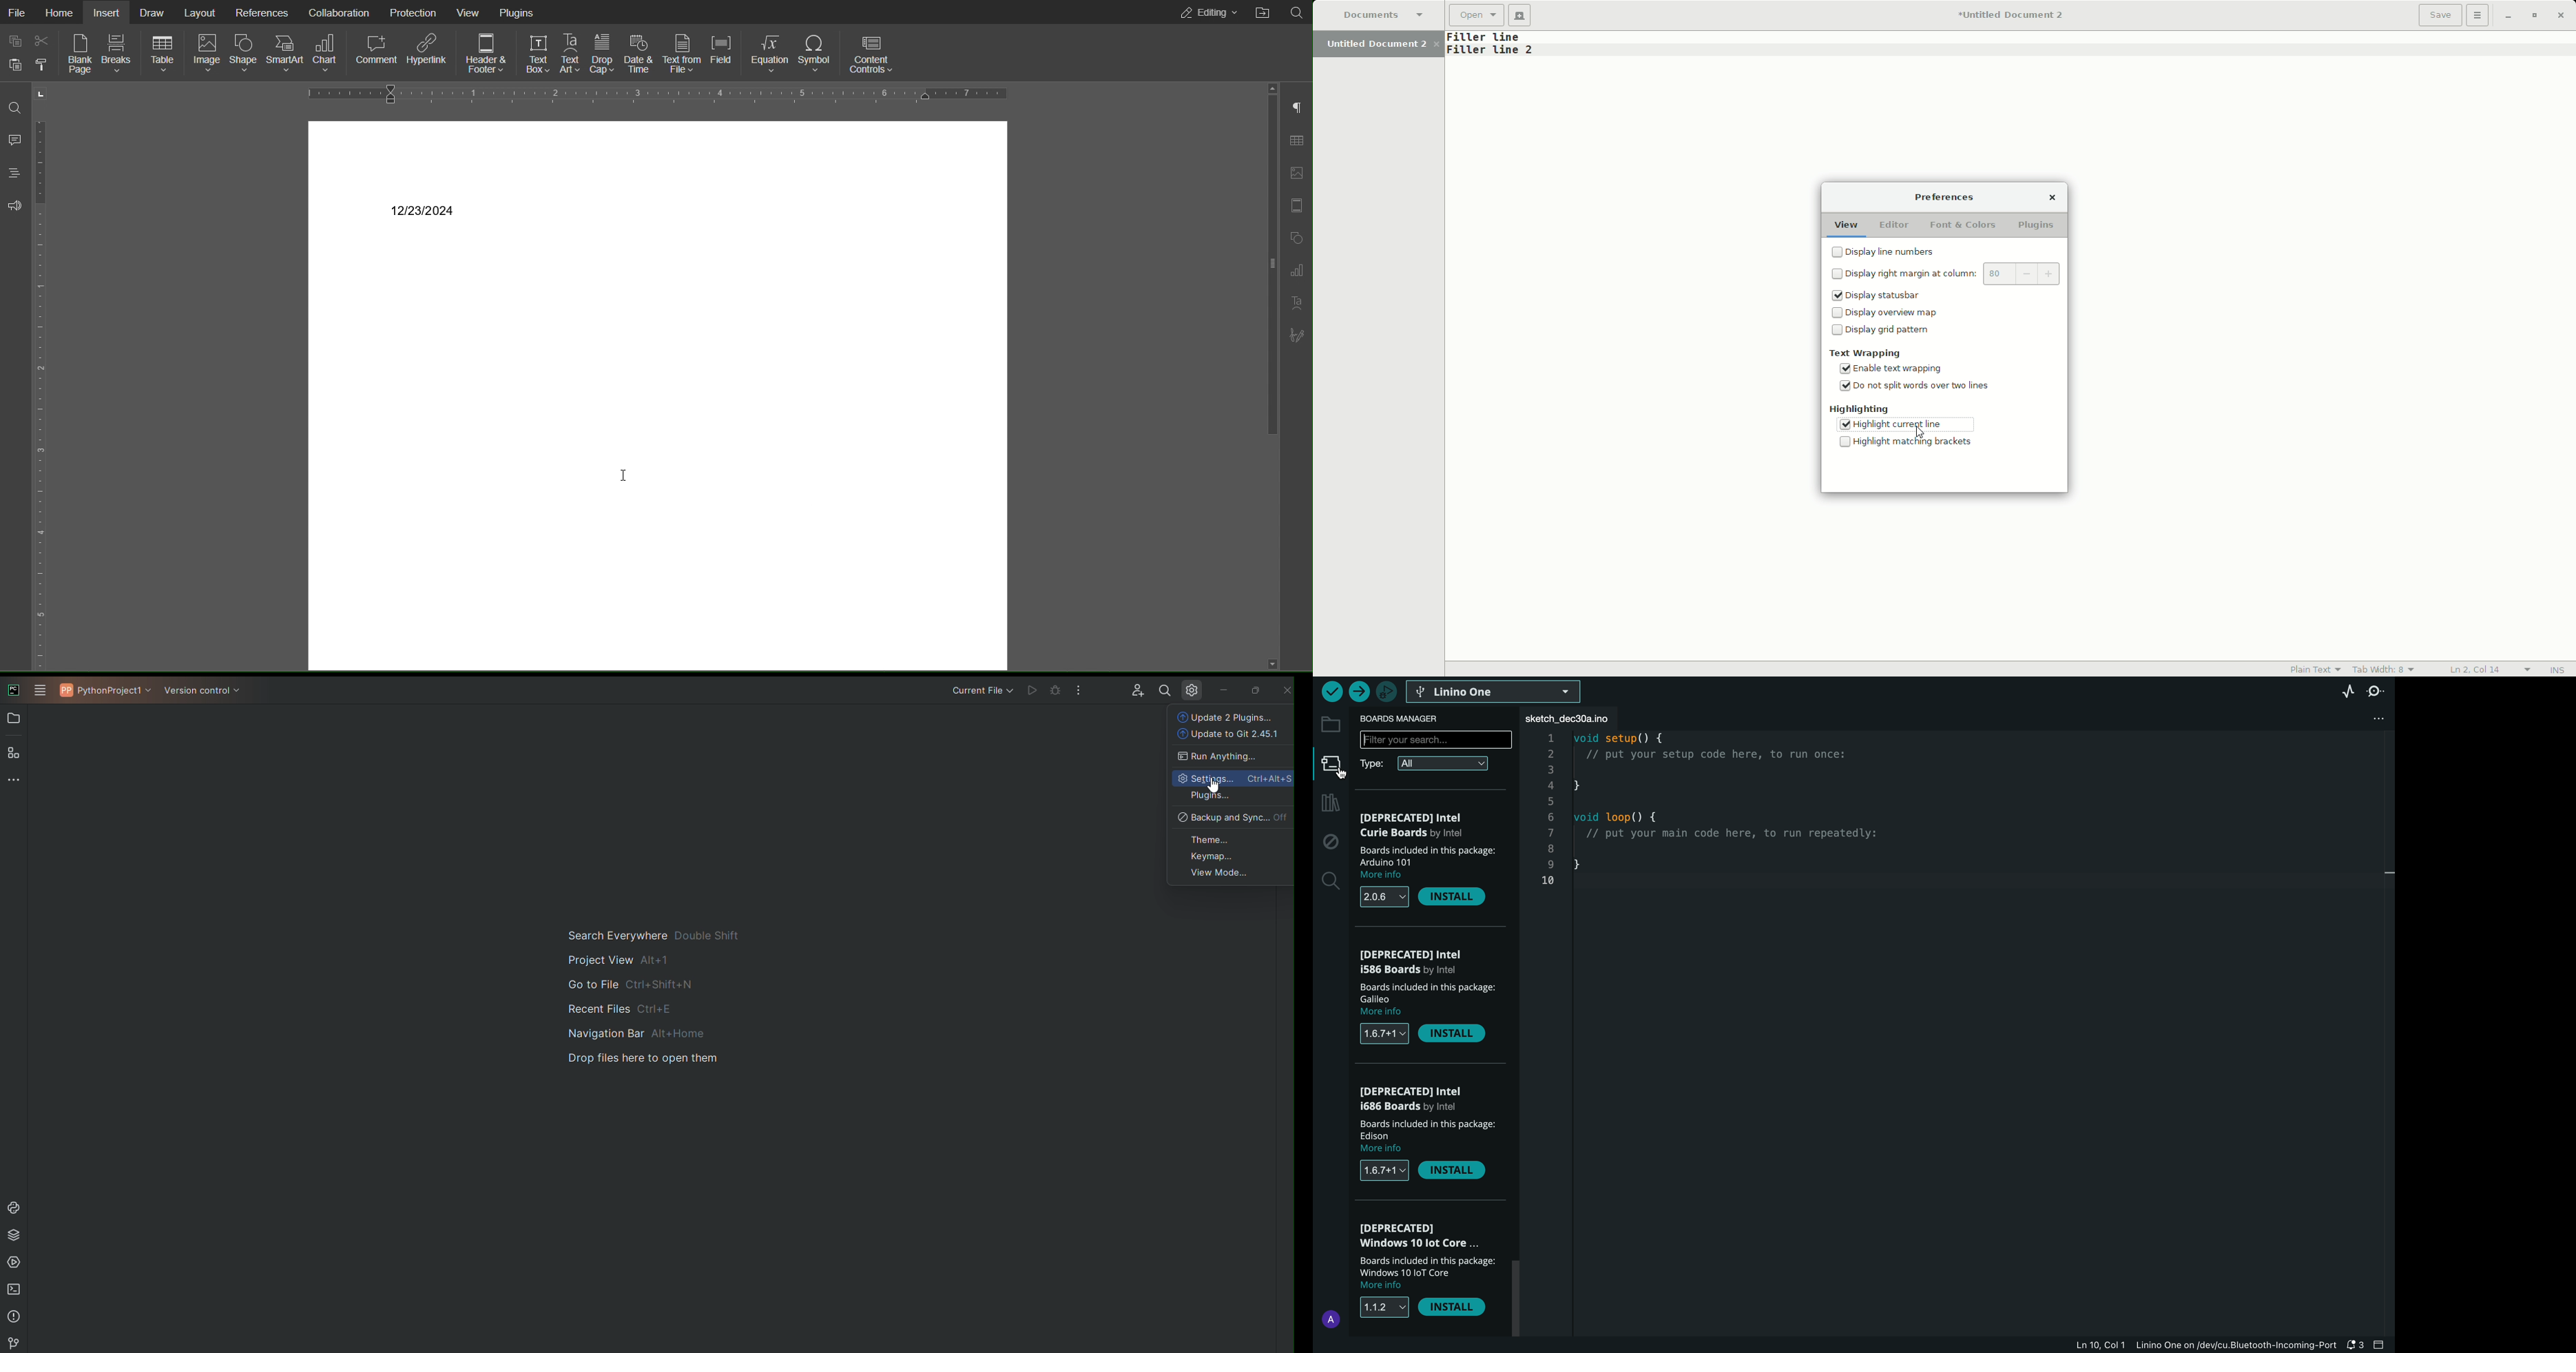 The image size is (2576, 1372). Describe the element at coordinates (329, 53) in the screenshot. I see `Chart` at that location.